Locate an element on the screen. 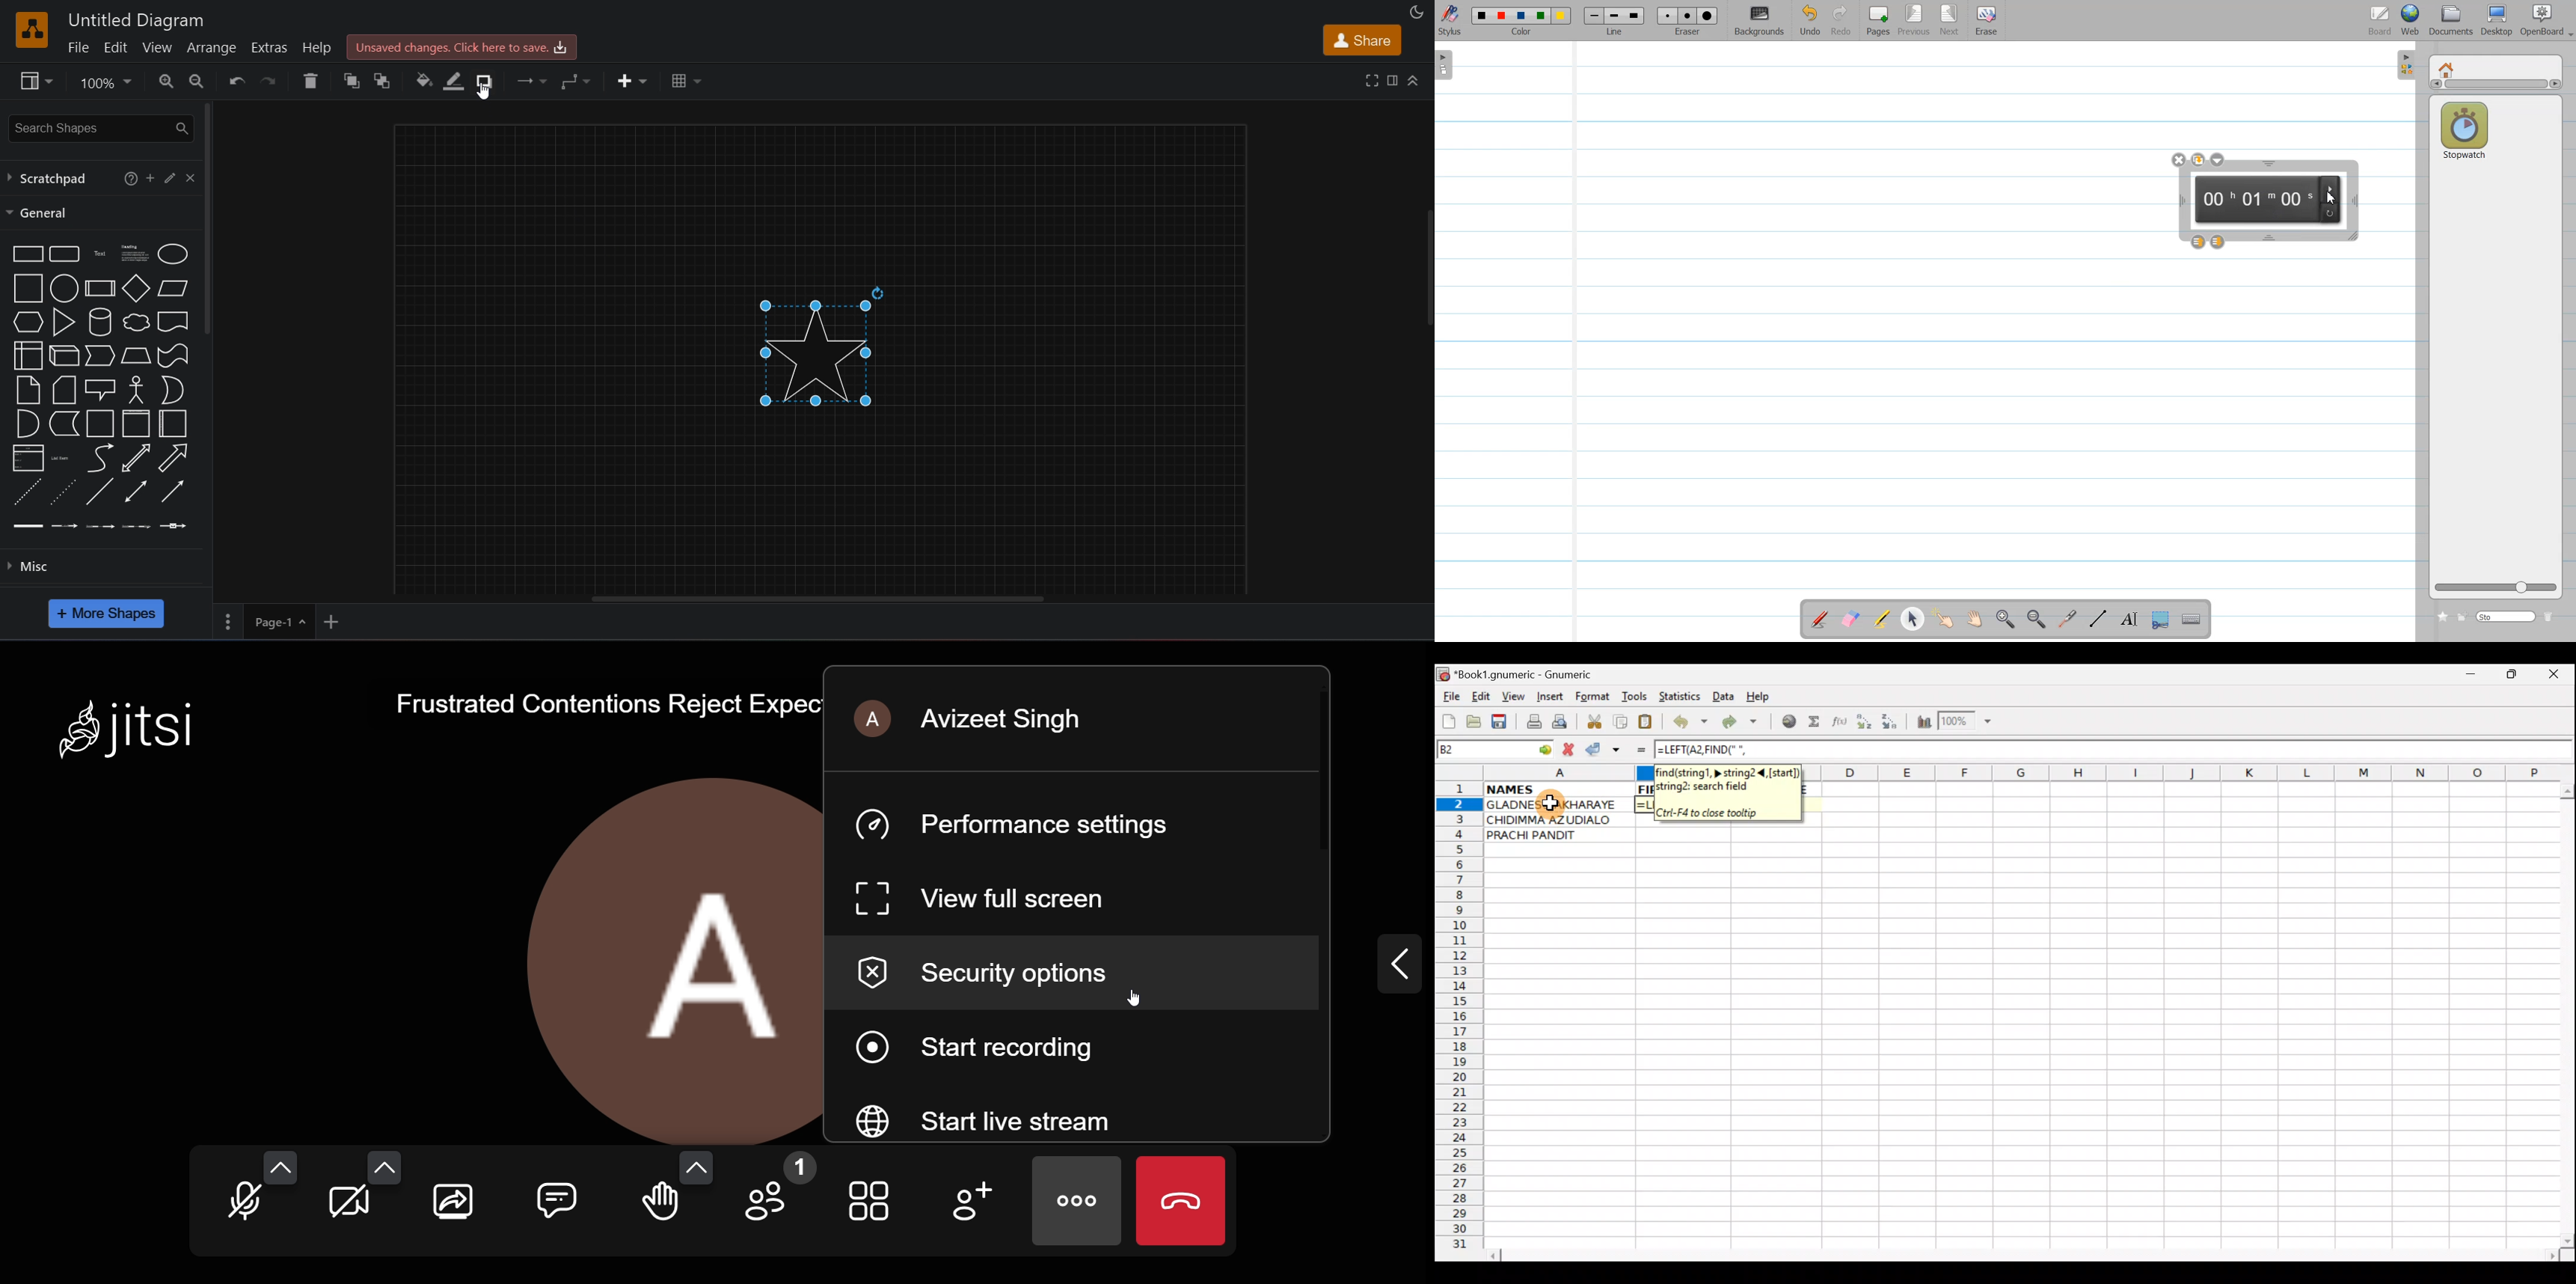  Connector with symbol is located at coordinates (176, 525).